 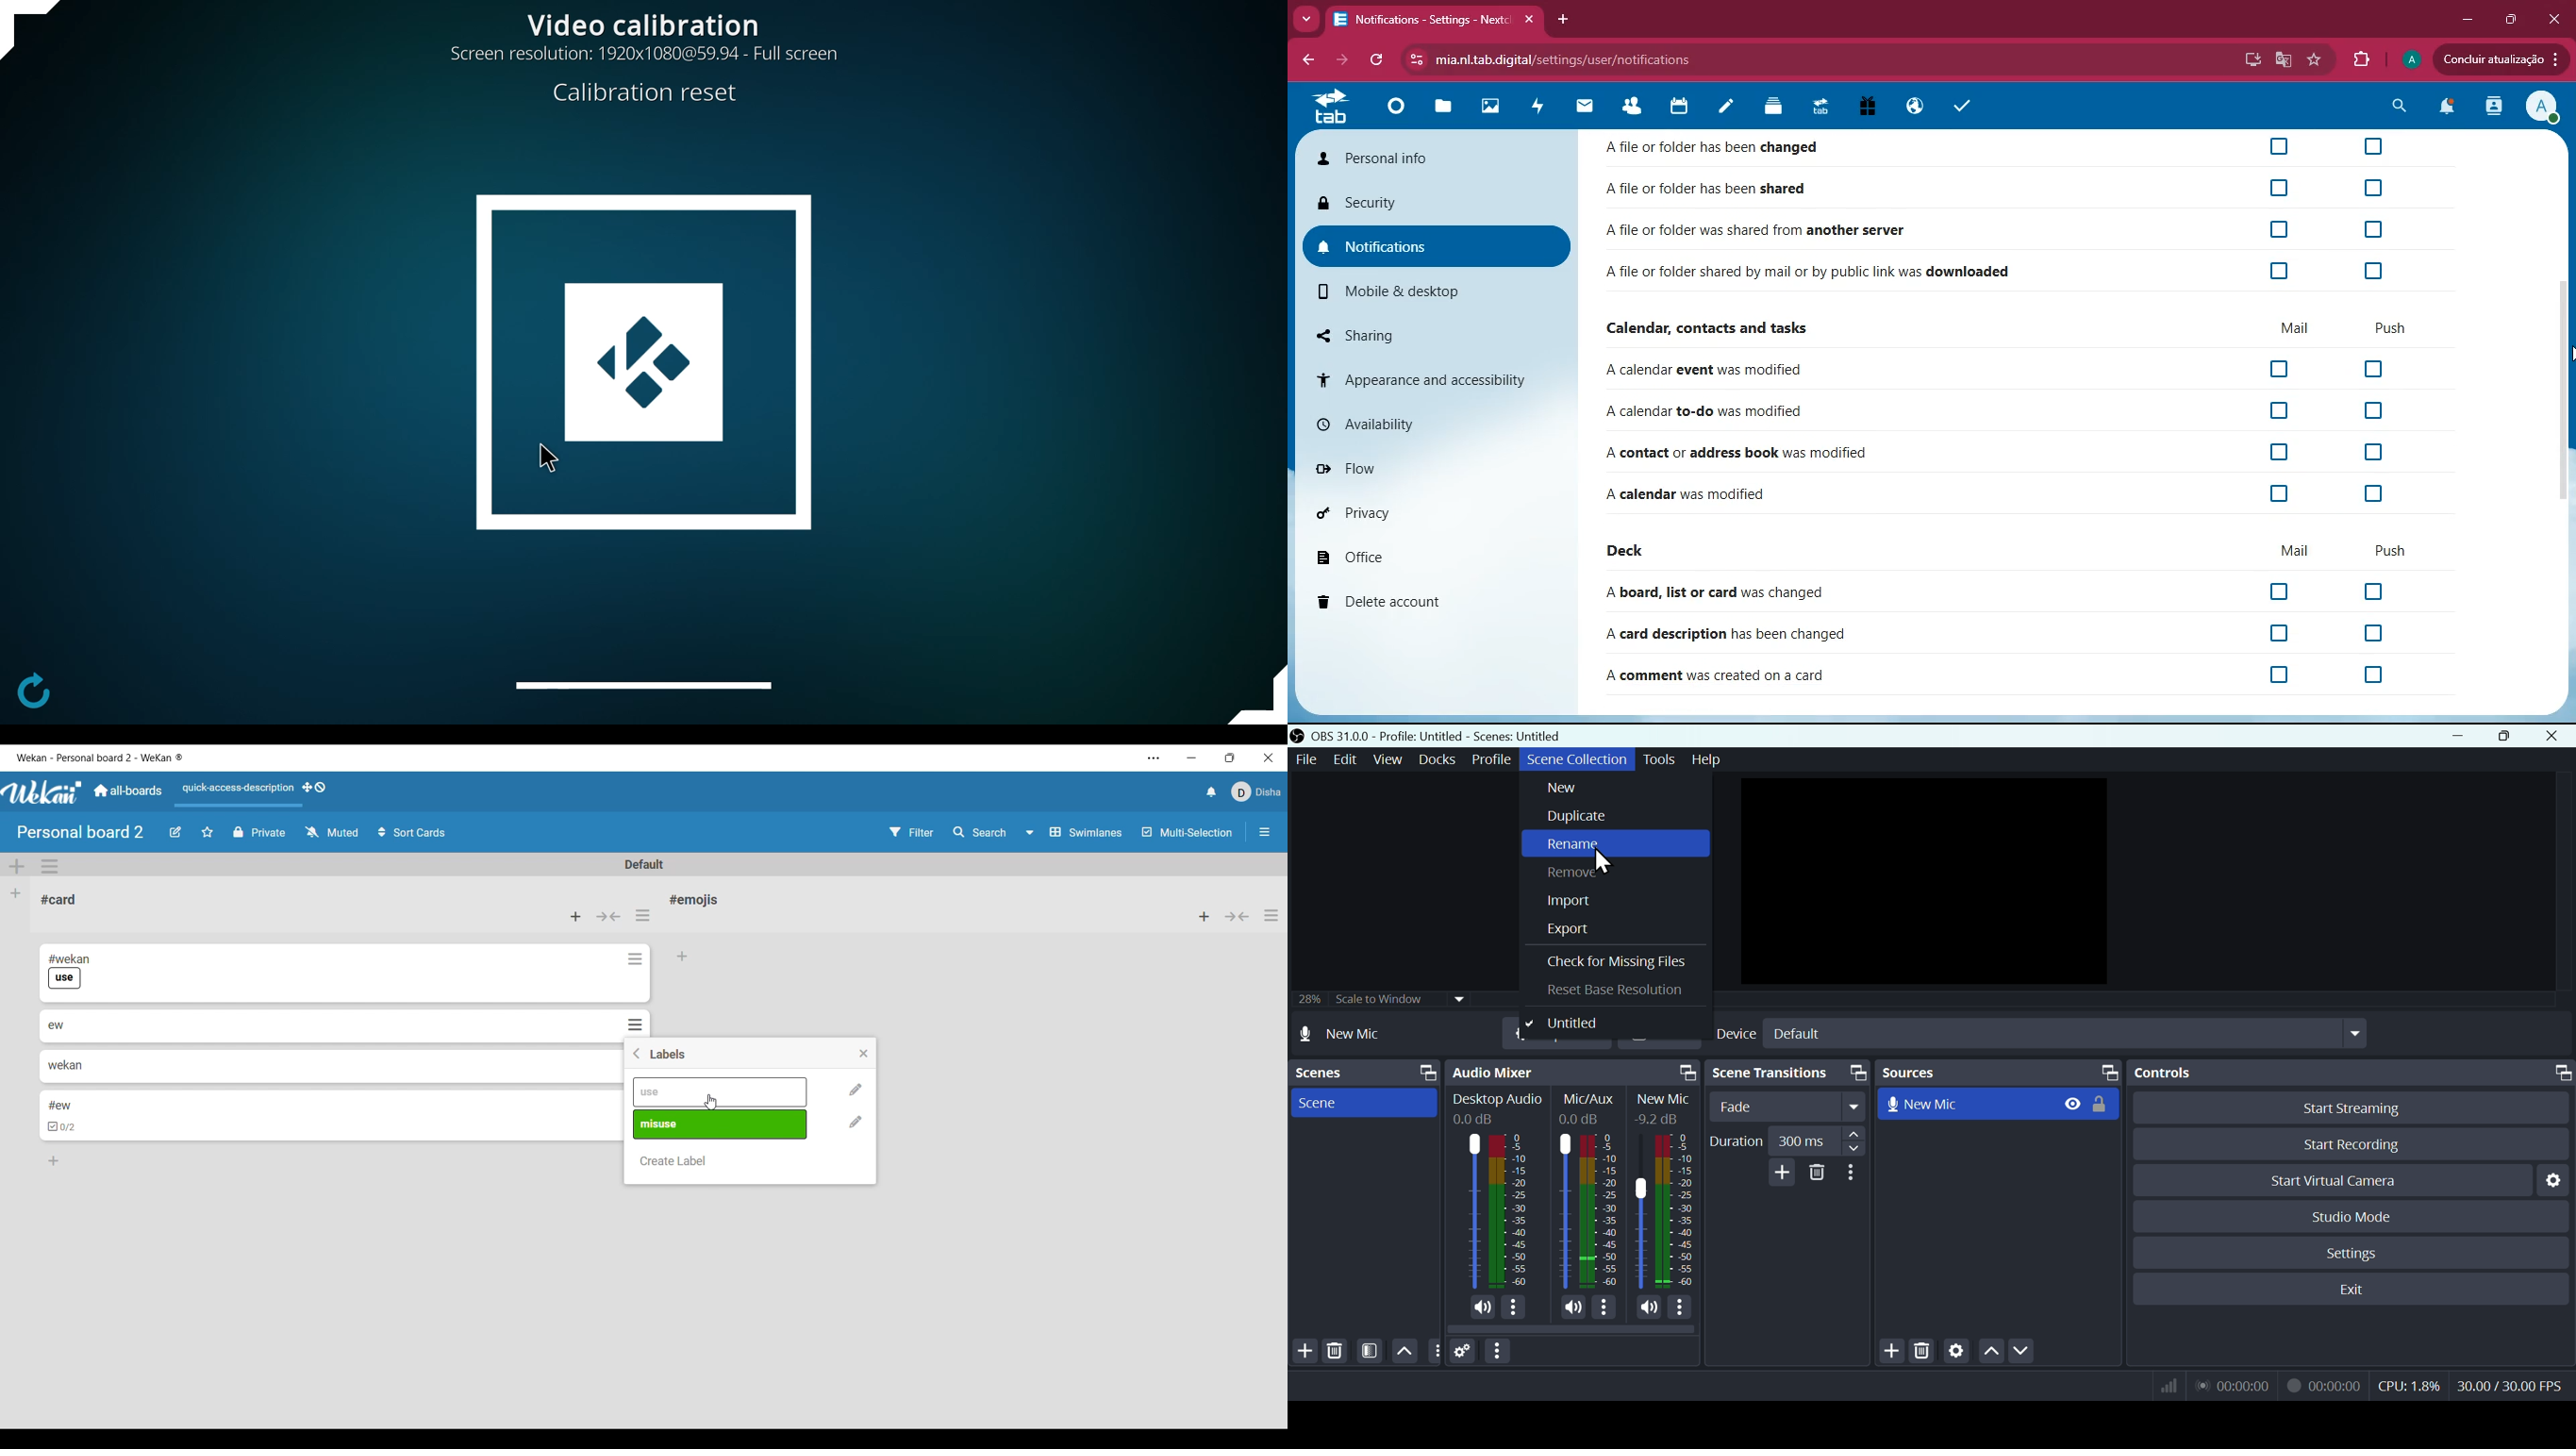 I want to click on OBS Studio Desktop Icon, so click(x=1298, y=735).